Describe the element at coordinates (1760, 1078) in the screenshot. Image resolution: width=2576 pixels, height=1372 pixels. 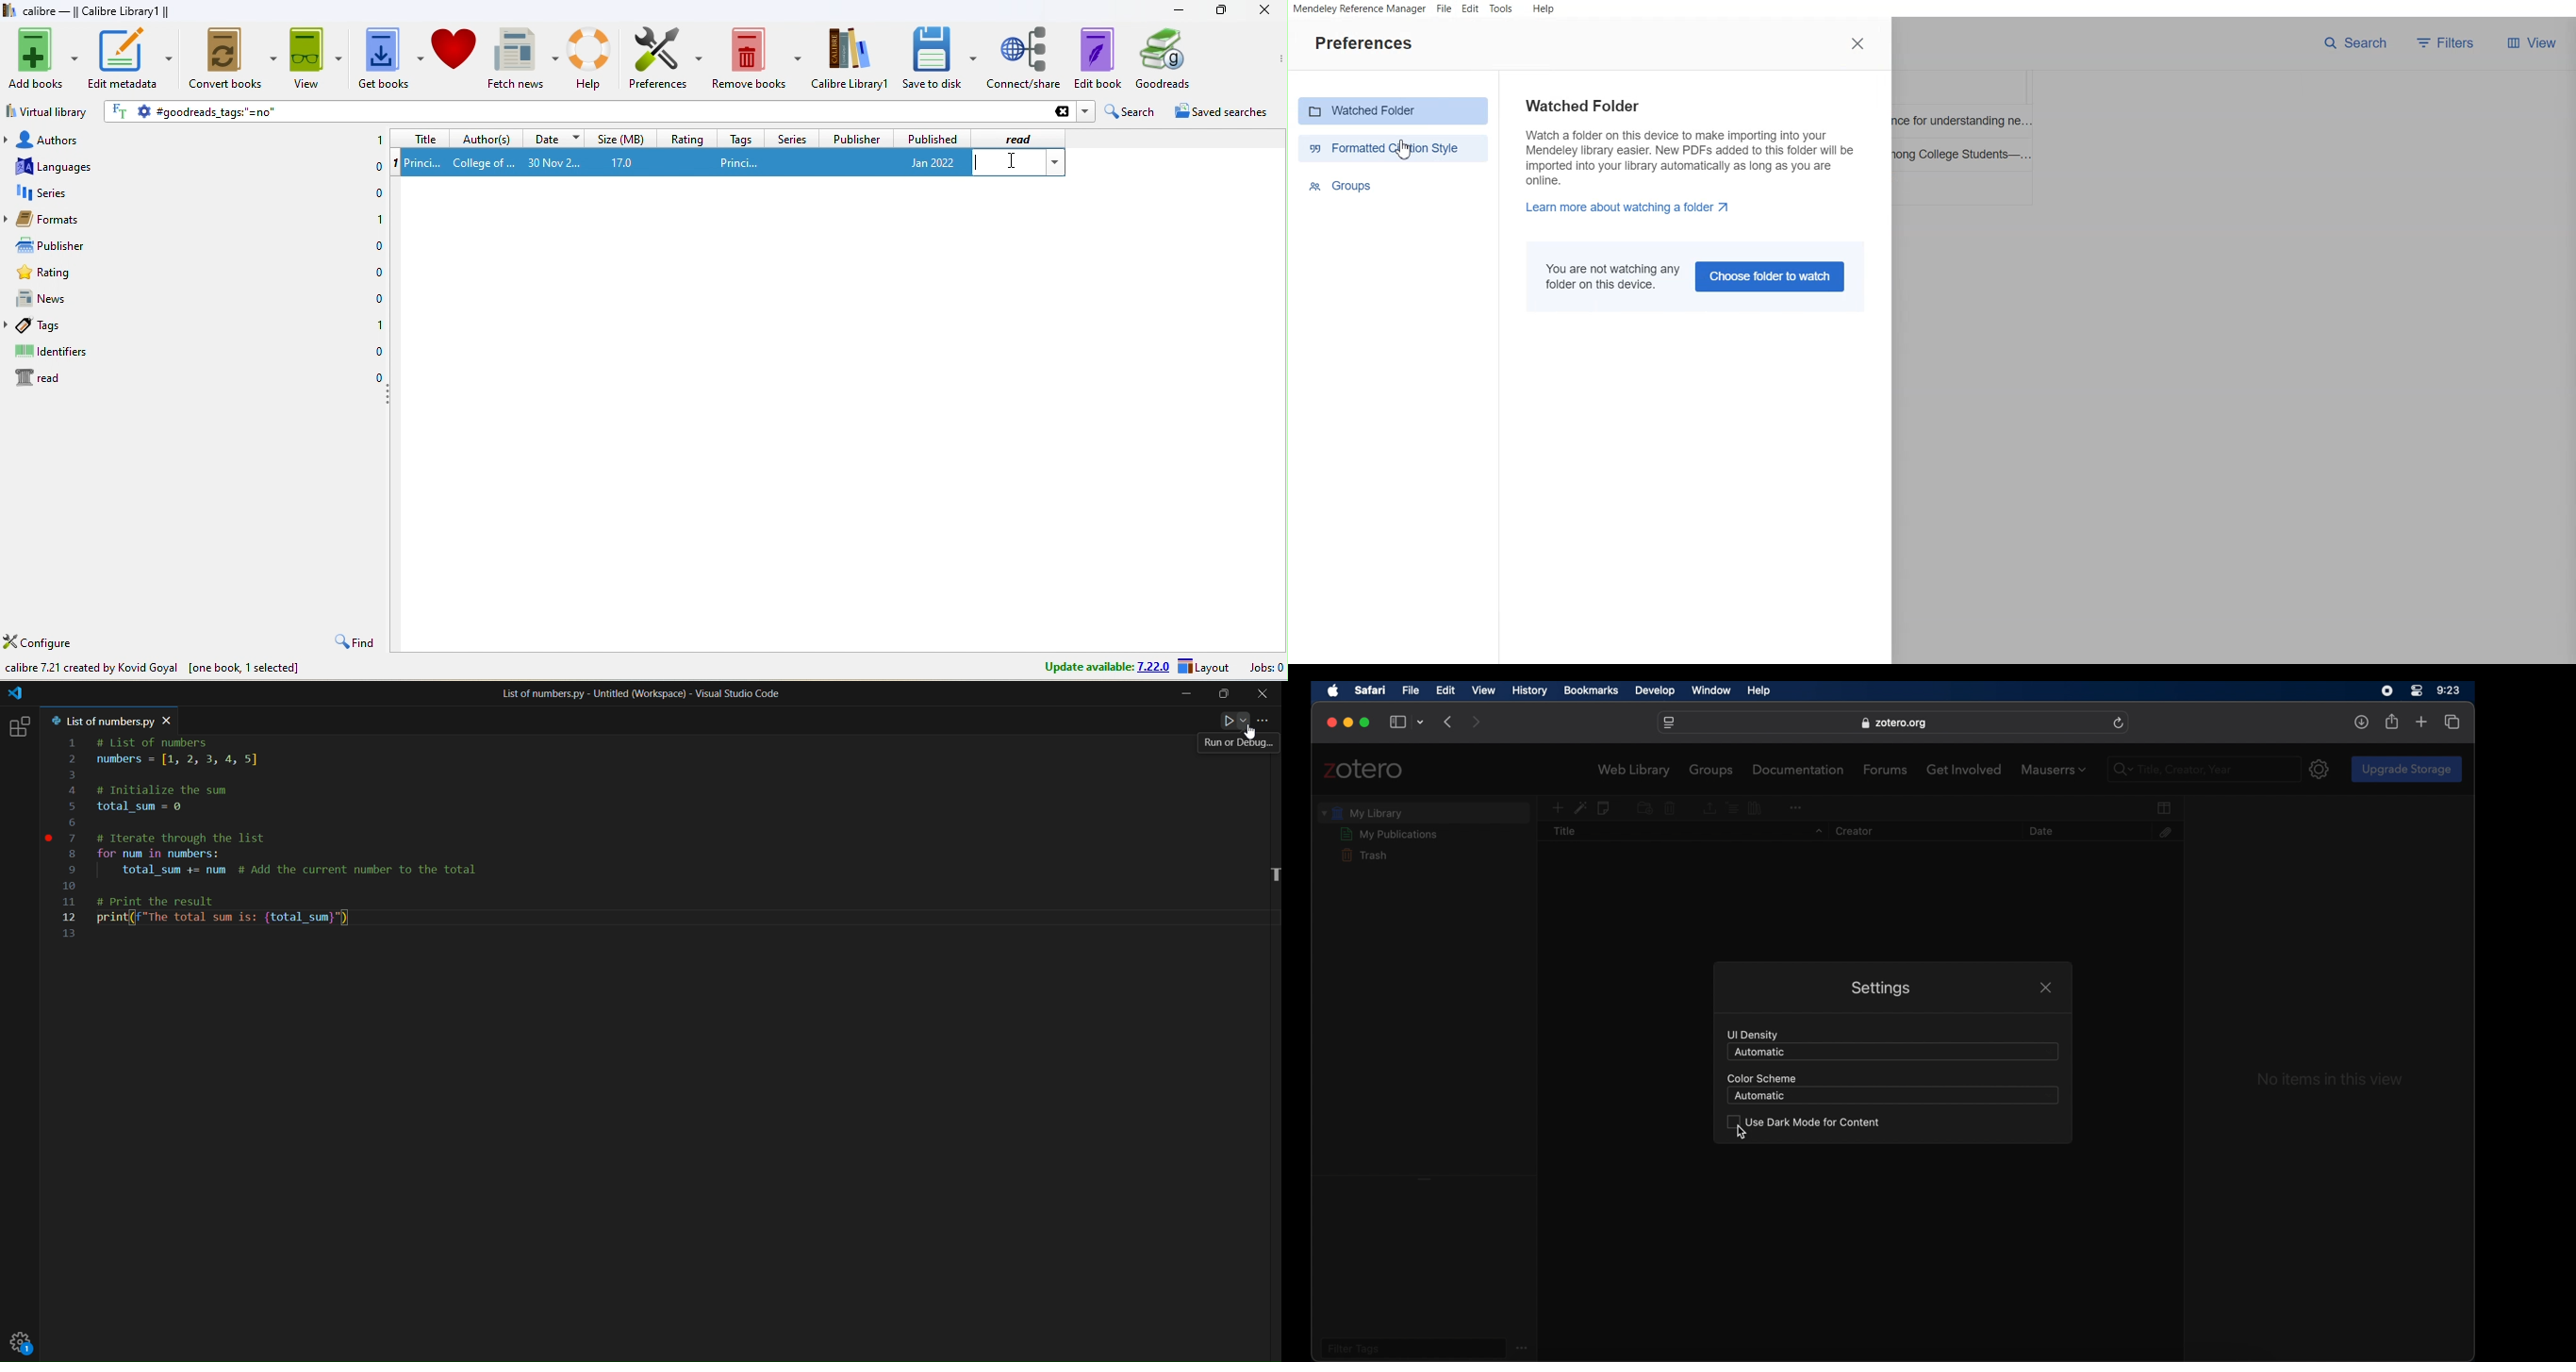
I see `color scheme` at that location.